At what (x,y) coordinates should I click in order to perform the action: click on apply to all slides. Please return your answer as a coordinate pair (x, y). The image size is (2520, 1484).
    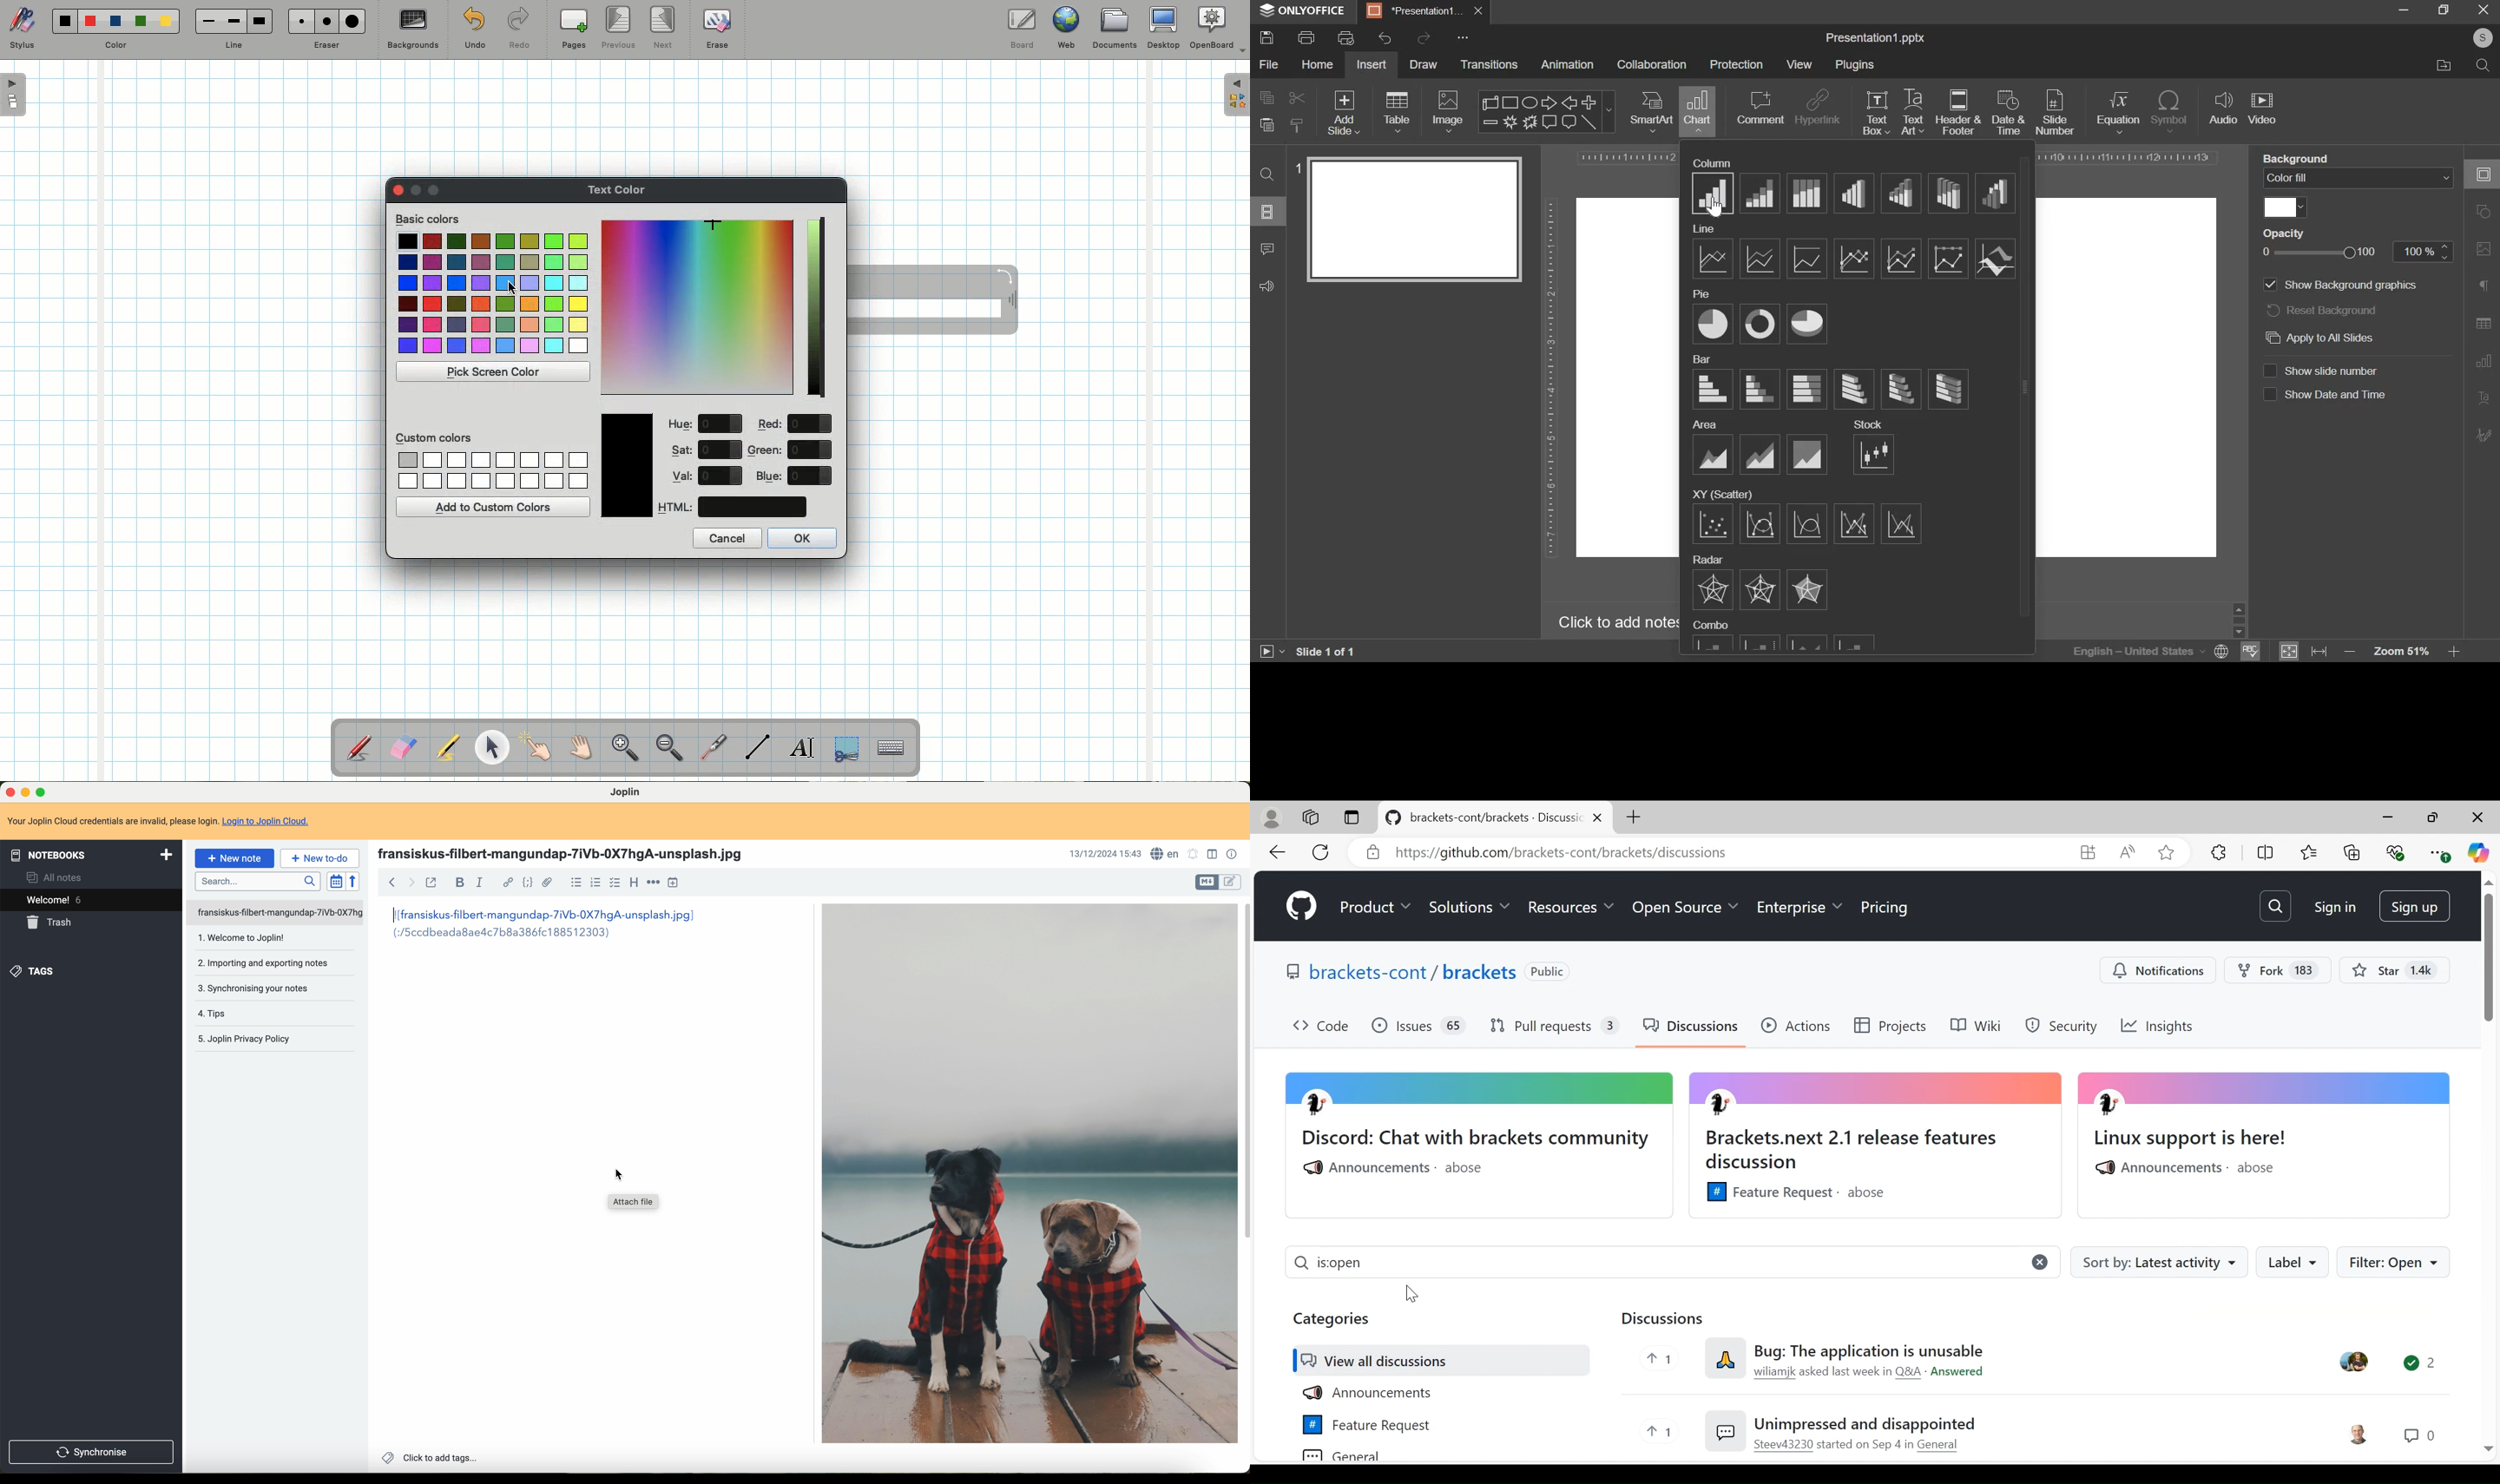
    Looking at the image, I should click on (2322, 339).